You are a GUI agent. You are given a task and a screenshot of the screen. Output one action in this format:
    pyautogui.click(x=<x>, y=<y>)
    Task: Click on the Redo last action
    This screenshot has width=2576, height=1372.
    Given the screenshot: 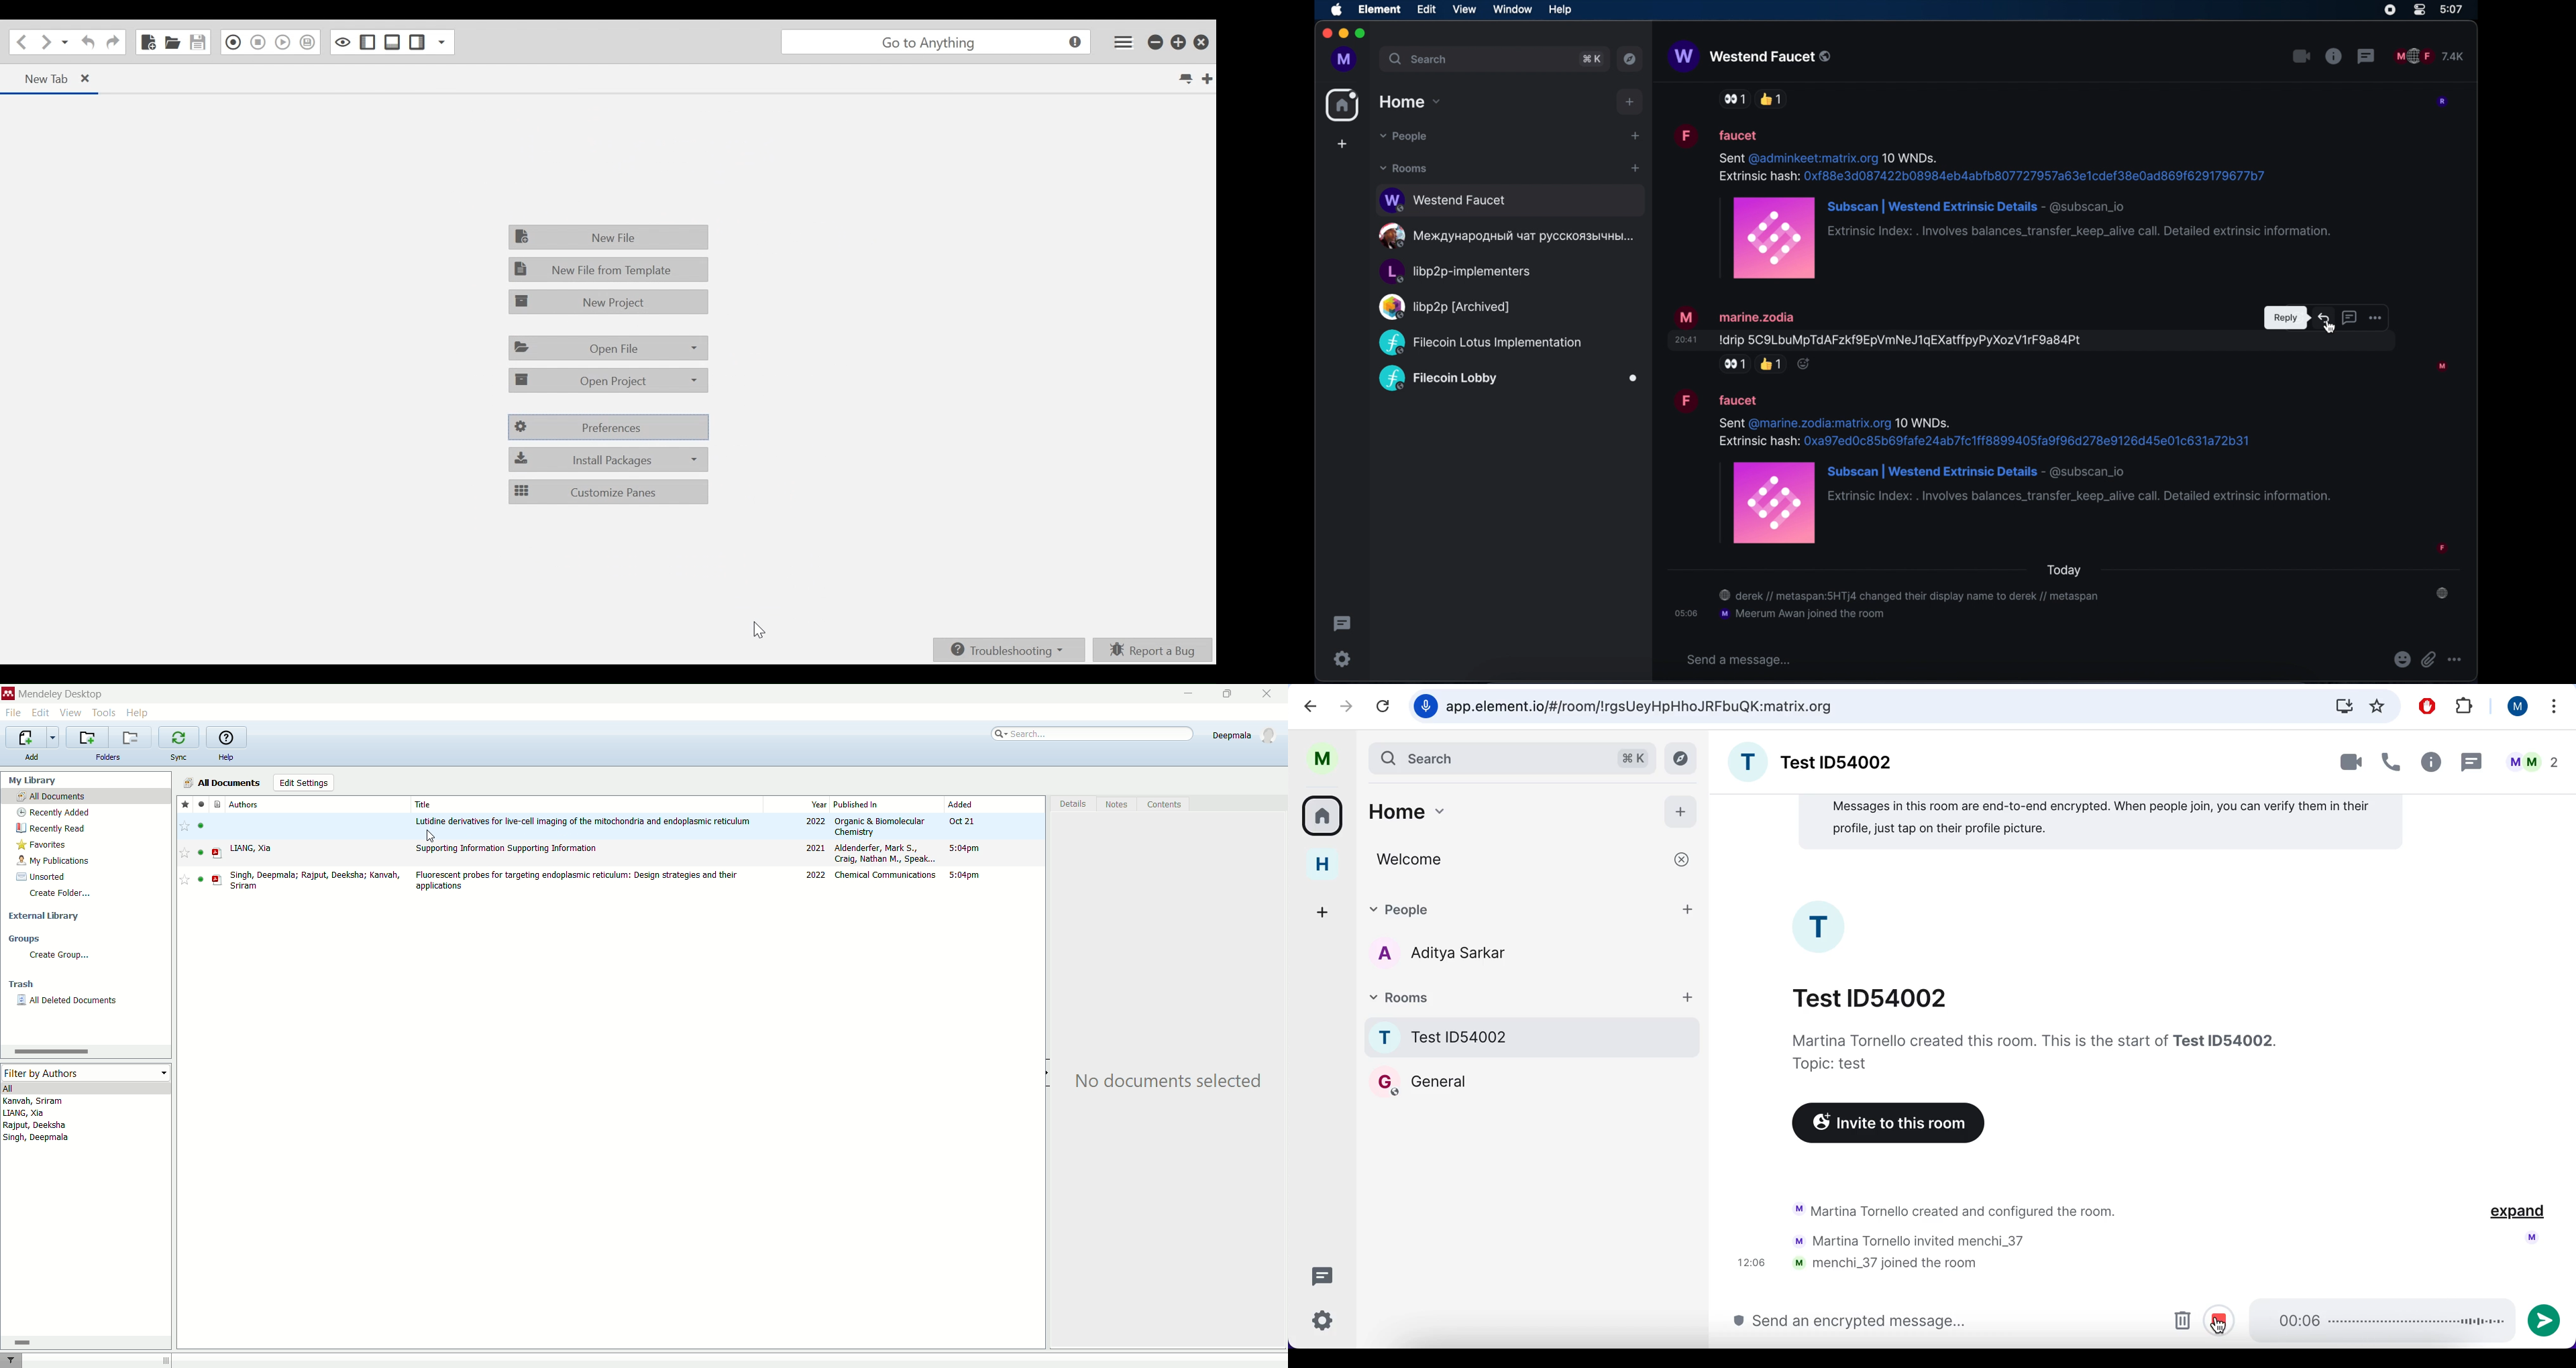 What is the action you would take?
    pyautogui.click(x=113, y=44)
    